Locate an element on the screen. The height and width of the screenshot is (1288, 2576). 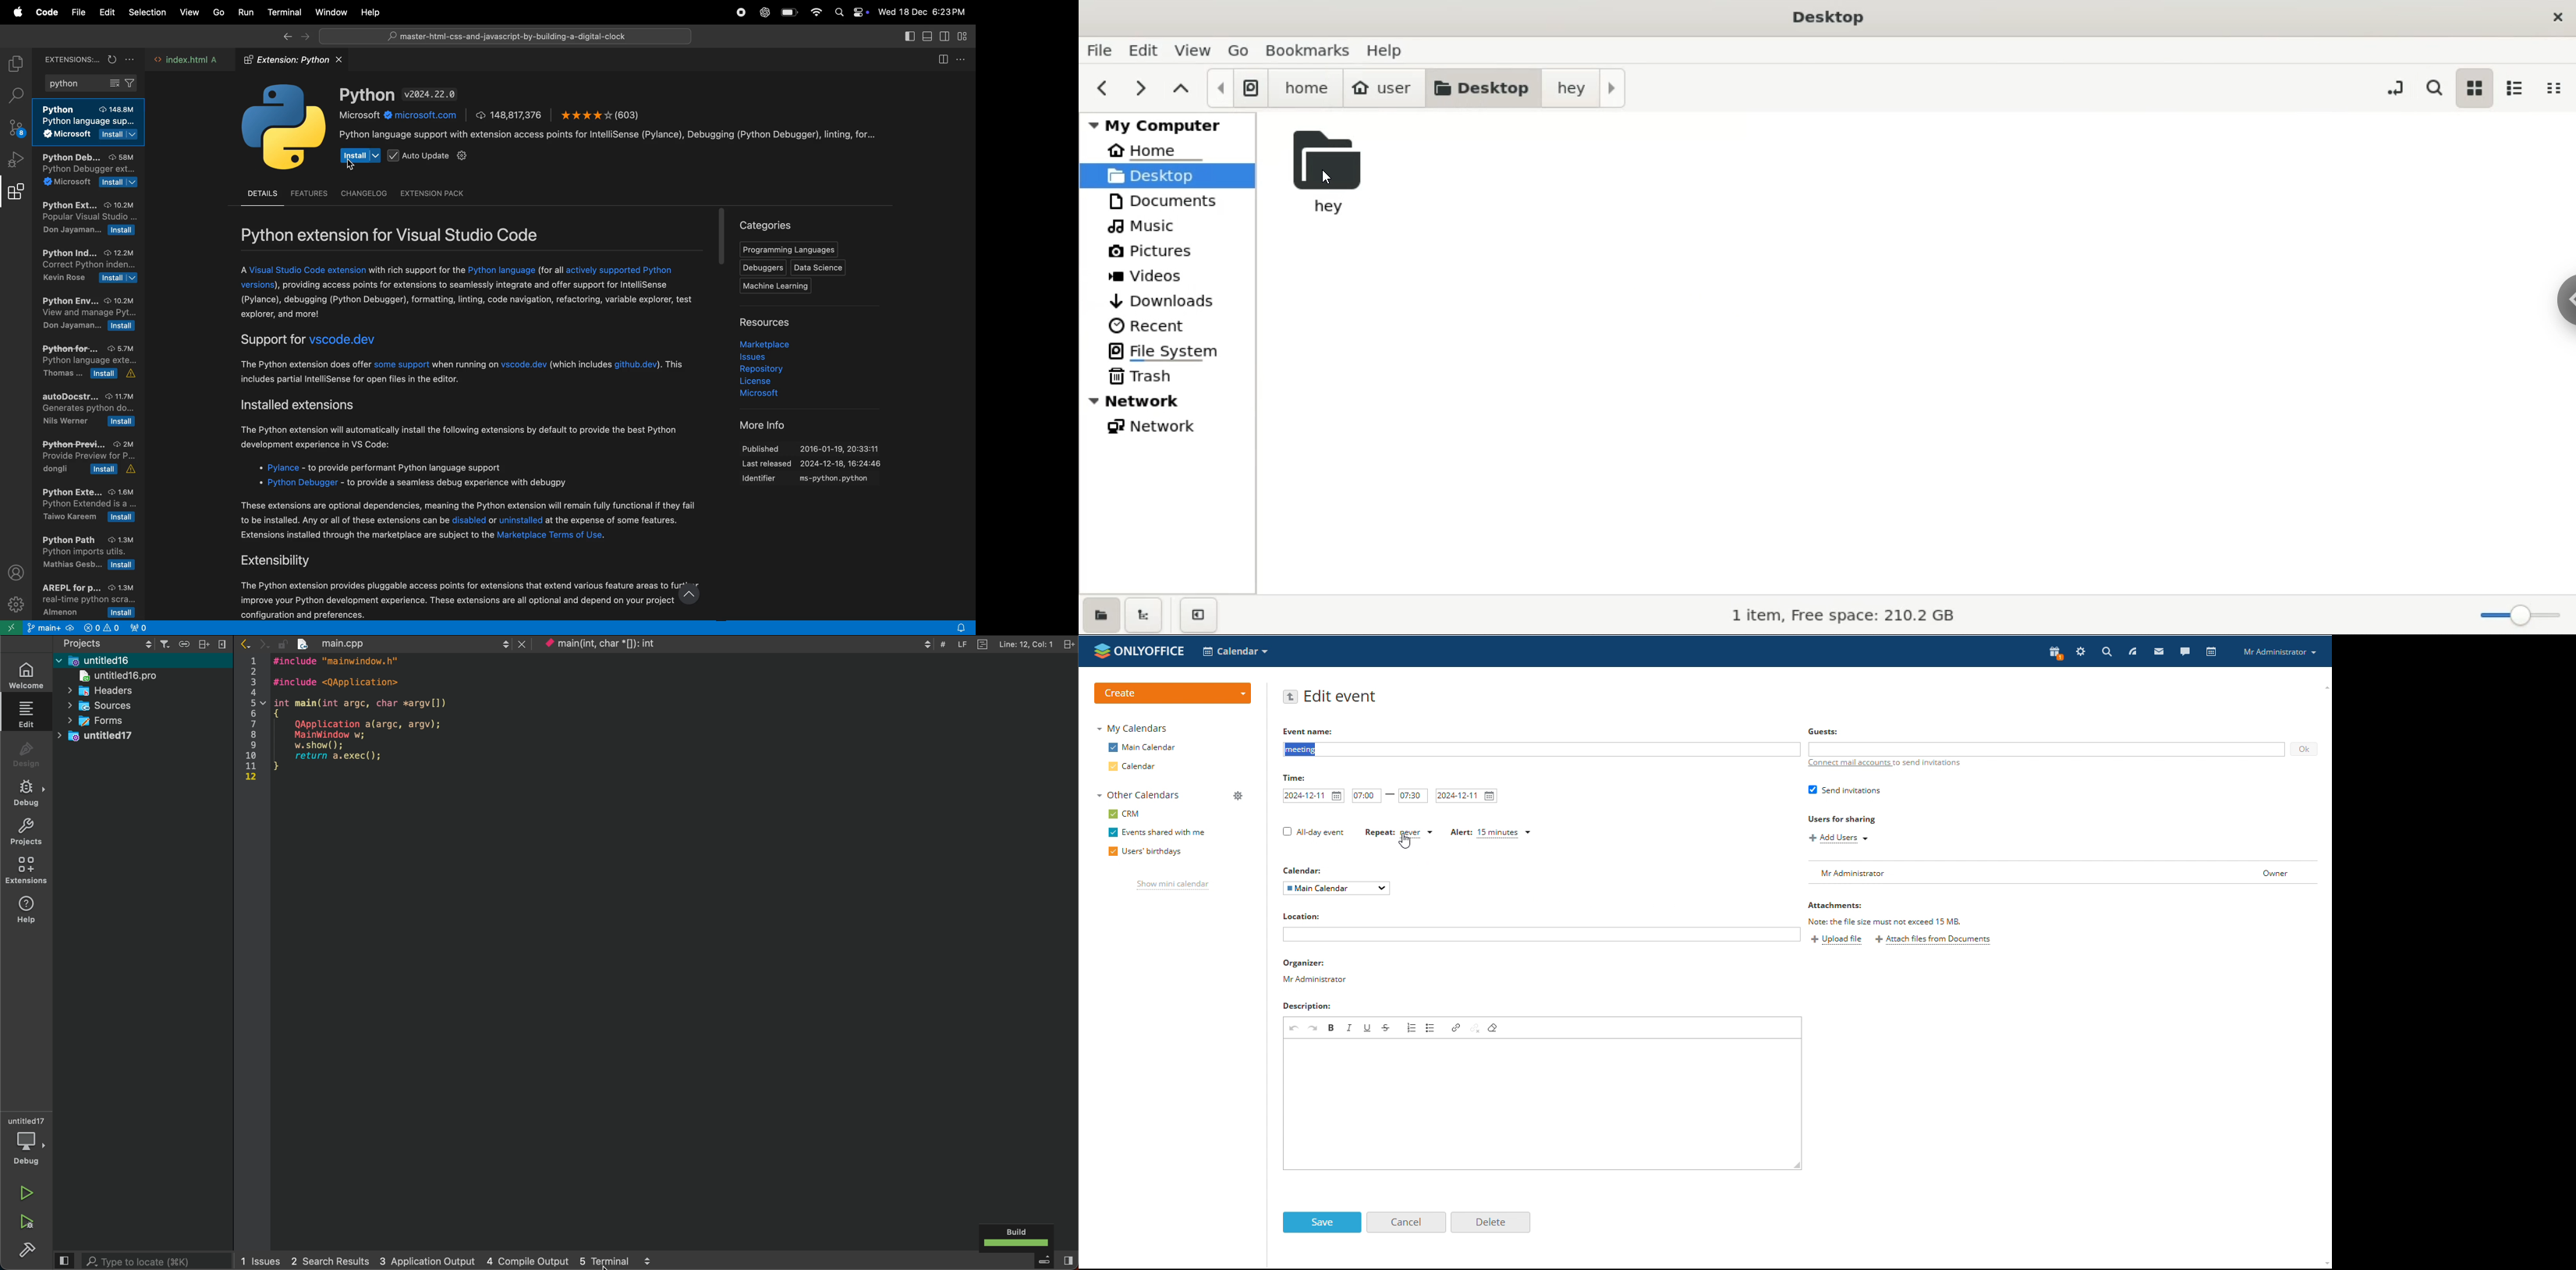
primary side bar is located at coordinates (910, 36).